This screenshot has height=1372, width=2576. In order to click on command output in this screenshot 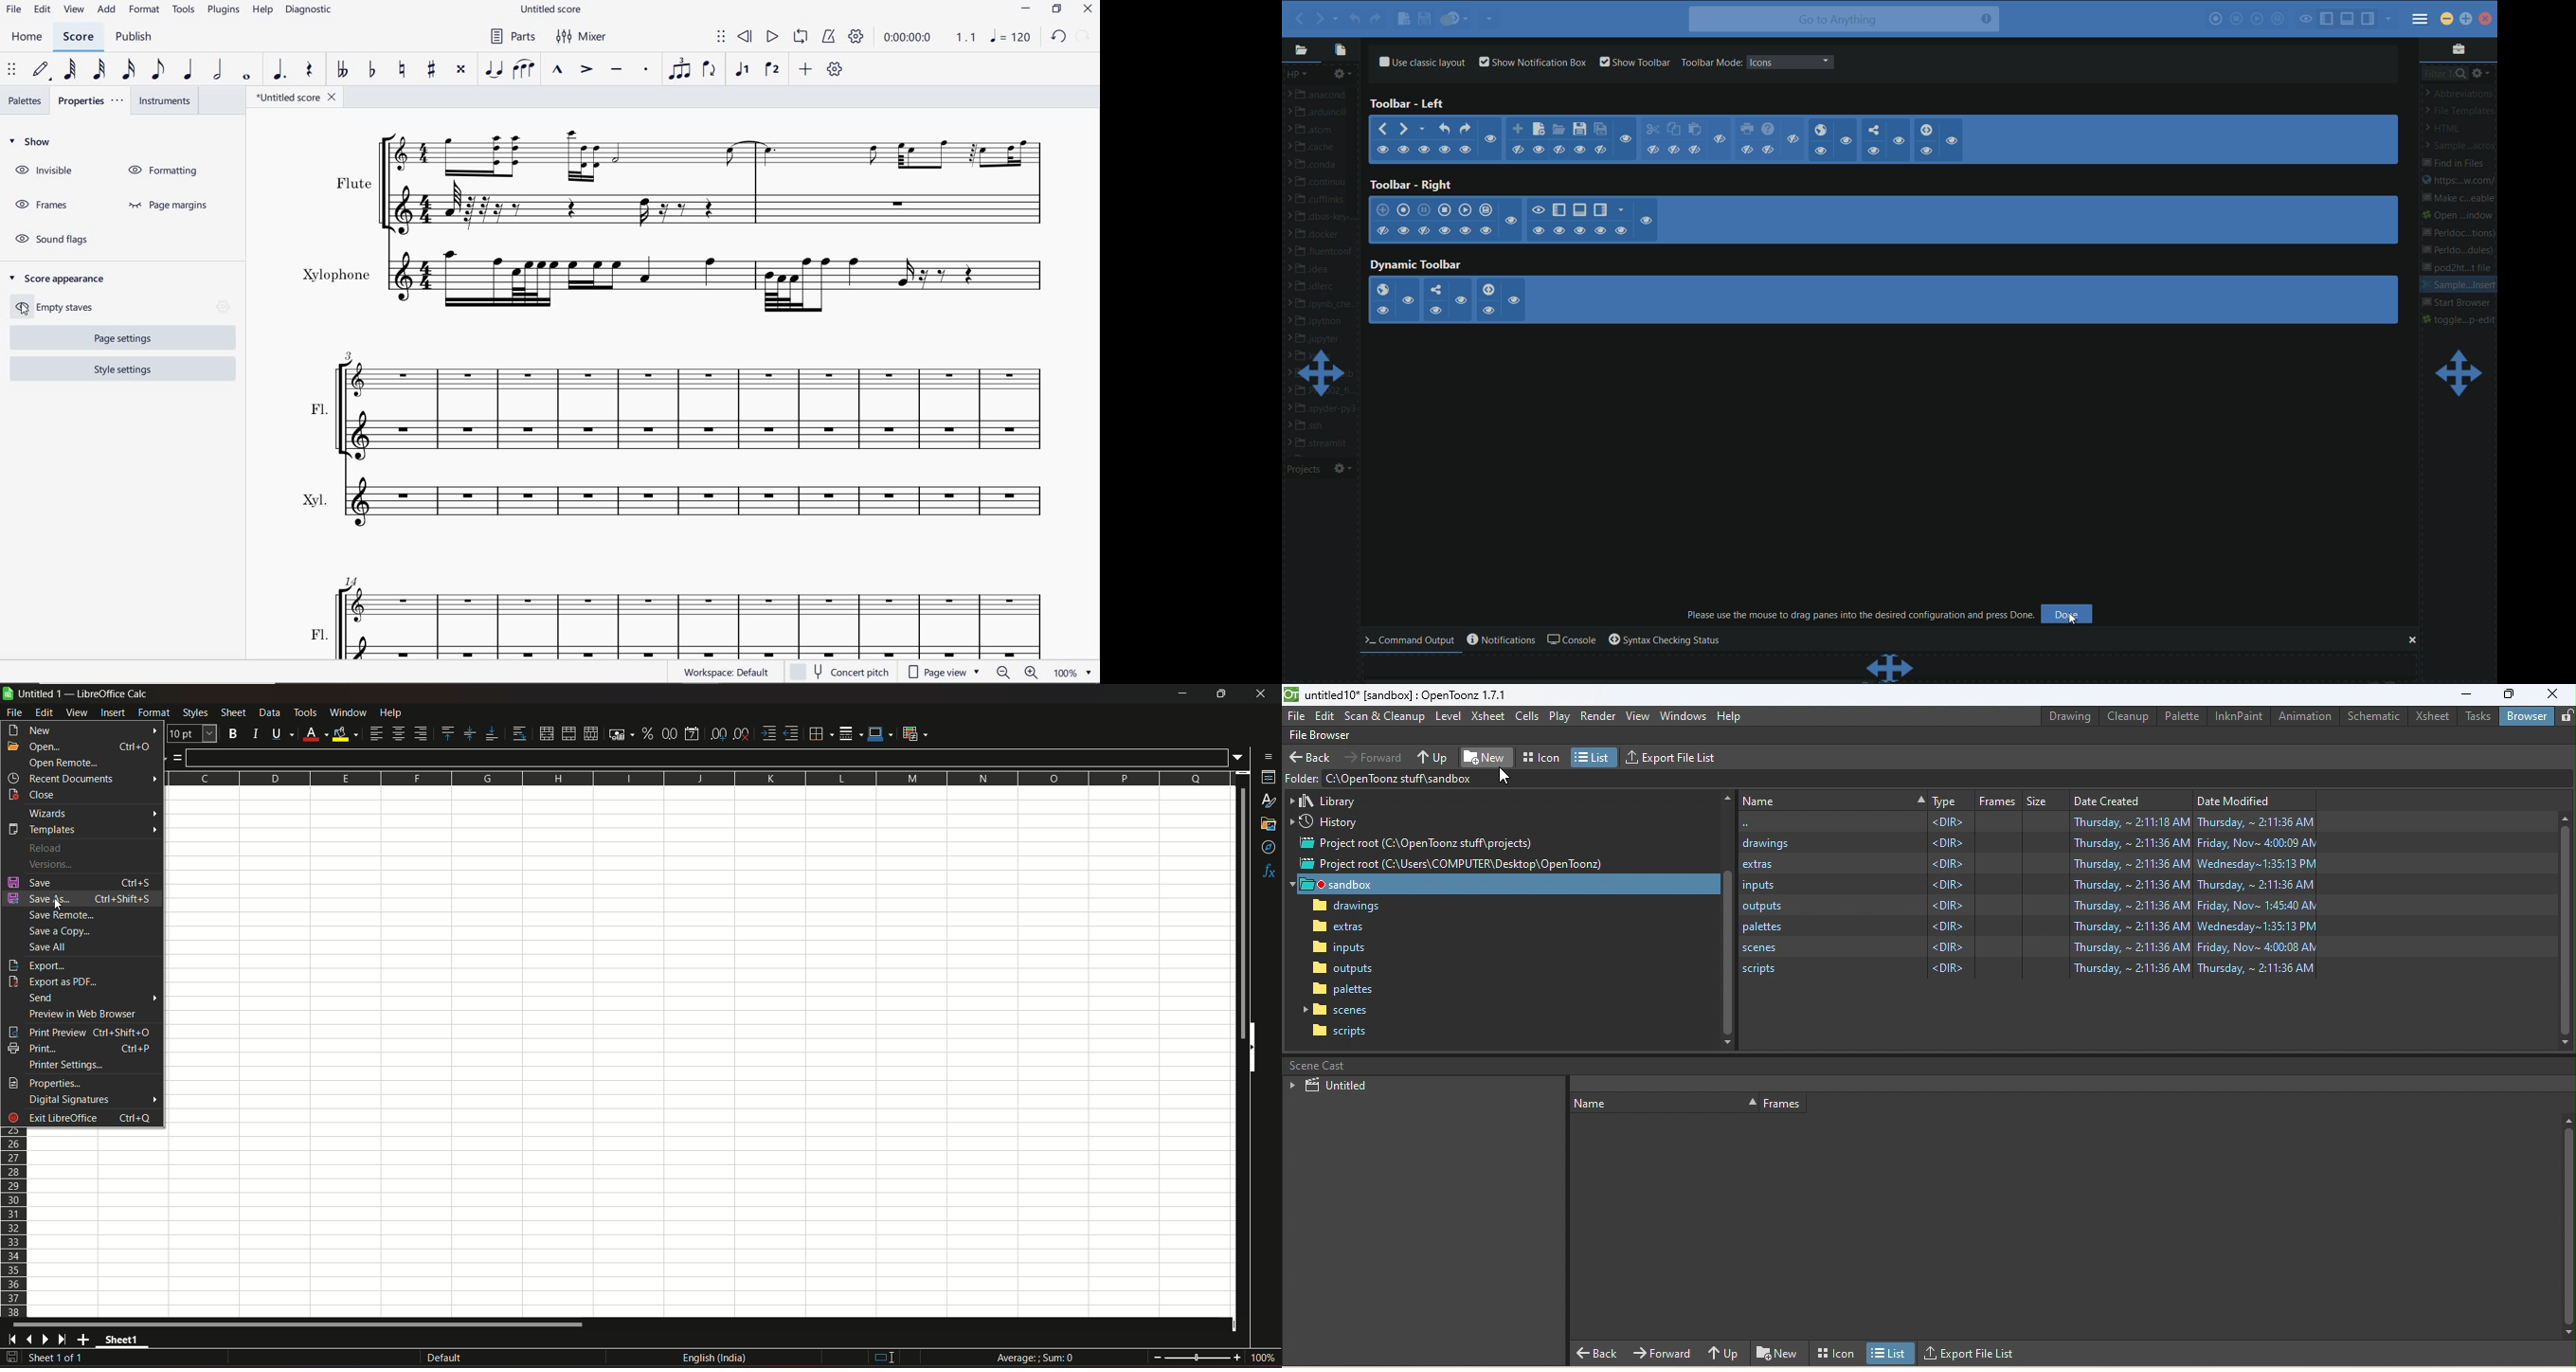, I will do `click(1413, 640)`.